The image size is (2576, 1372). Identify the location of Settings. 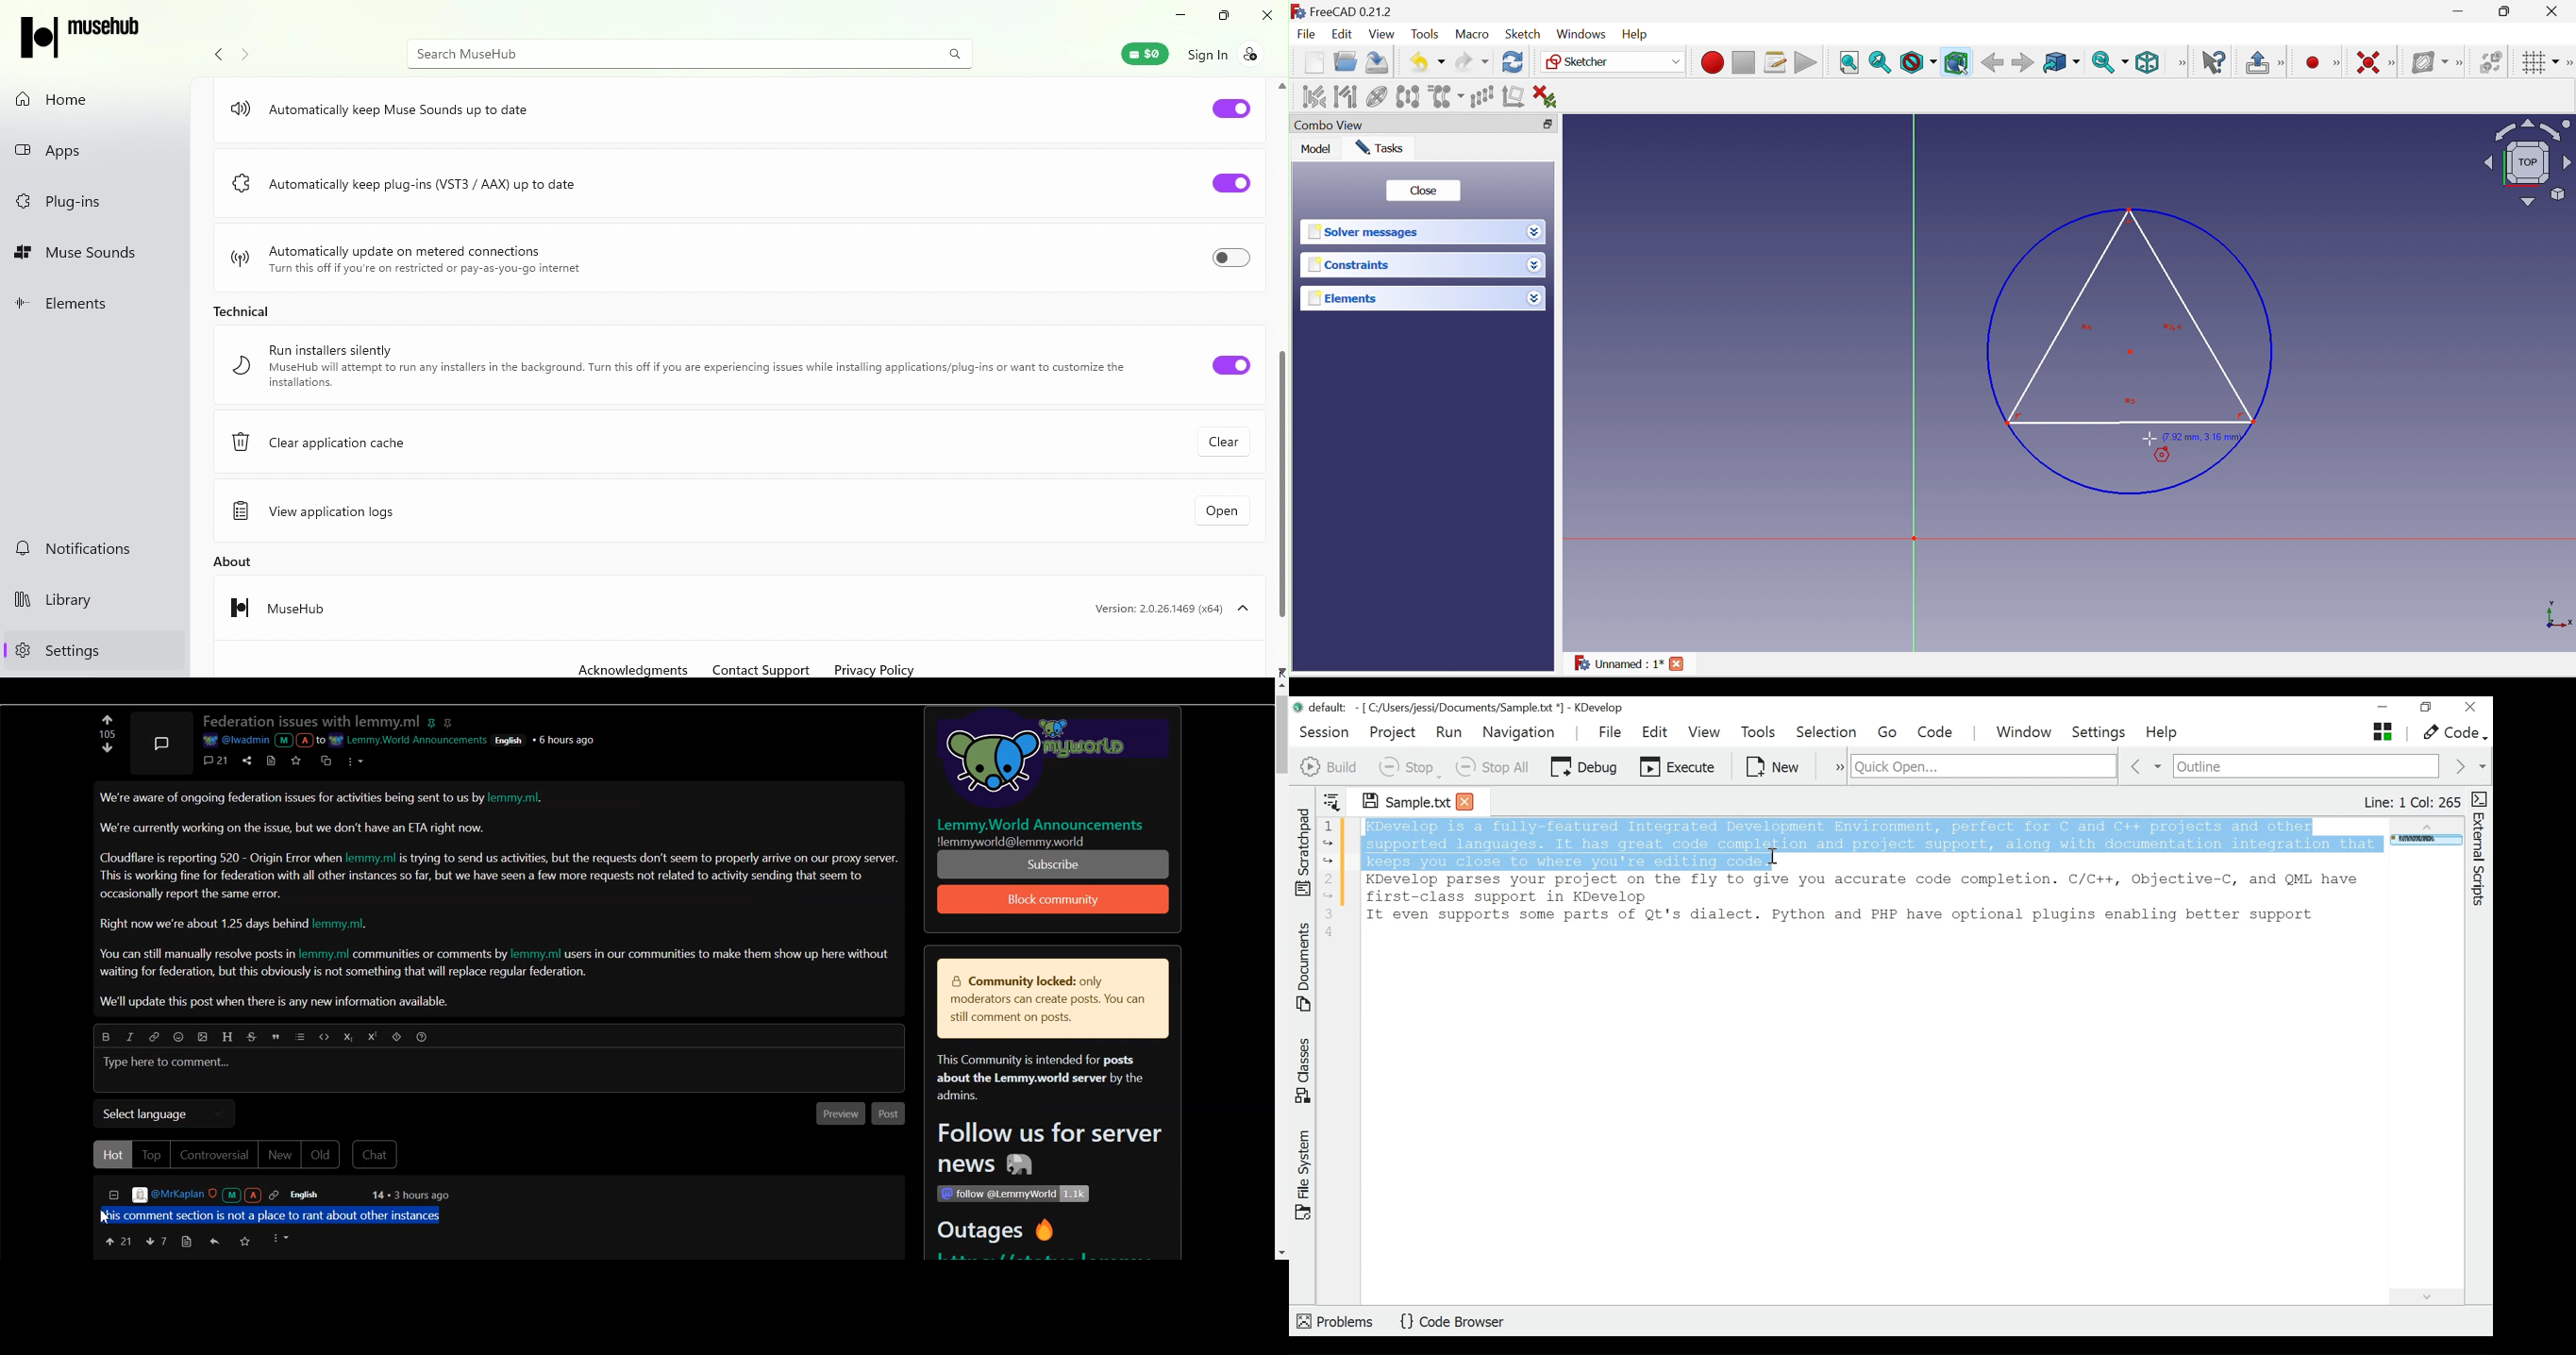
(54, 651).